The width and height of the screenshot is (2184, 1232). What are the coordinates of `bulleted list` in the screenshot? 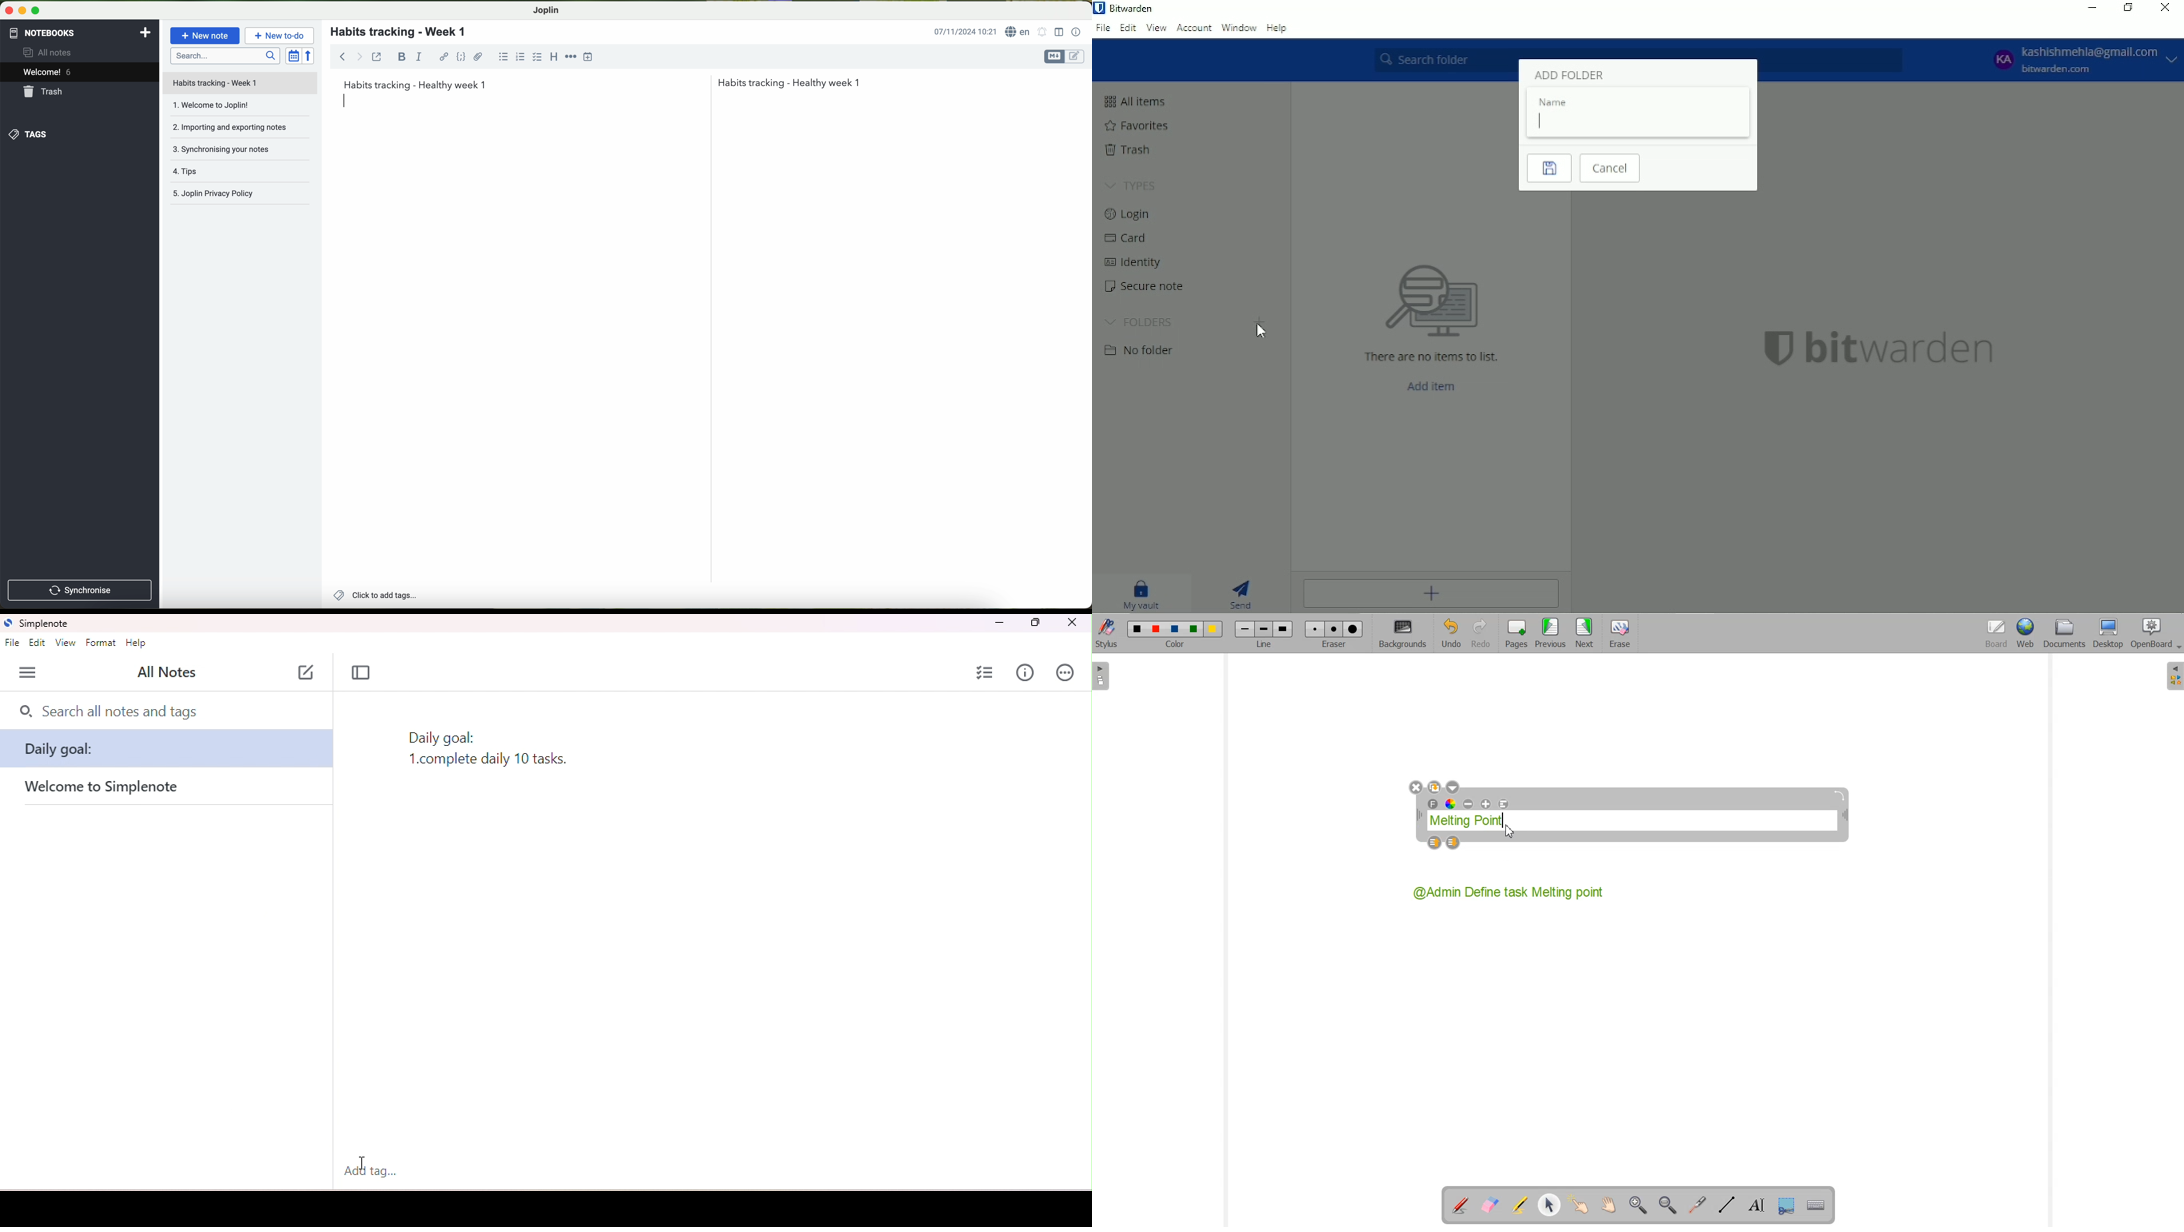 It's located at (503, 57).